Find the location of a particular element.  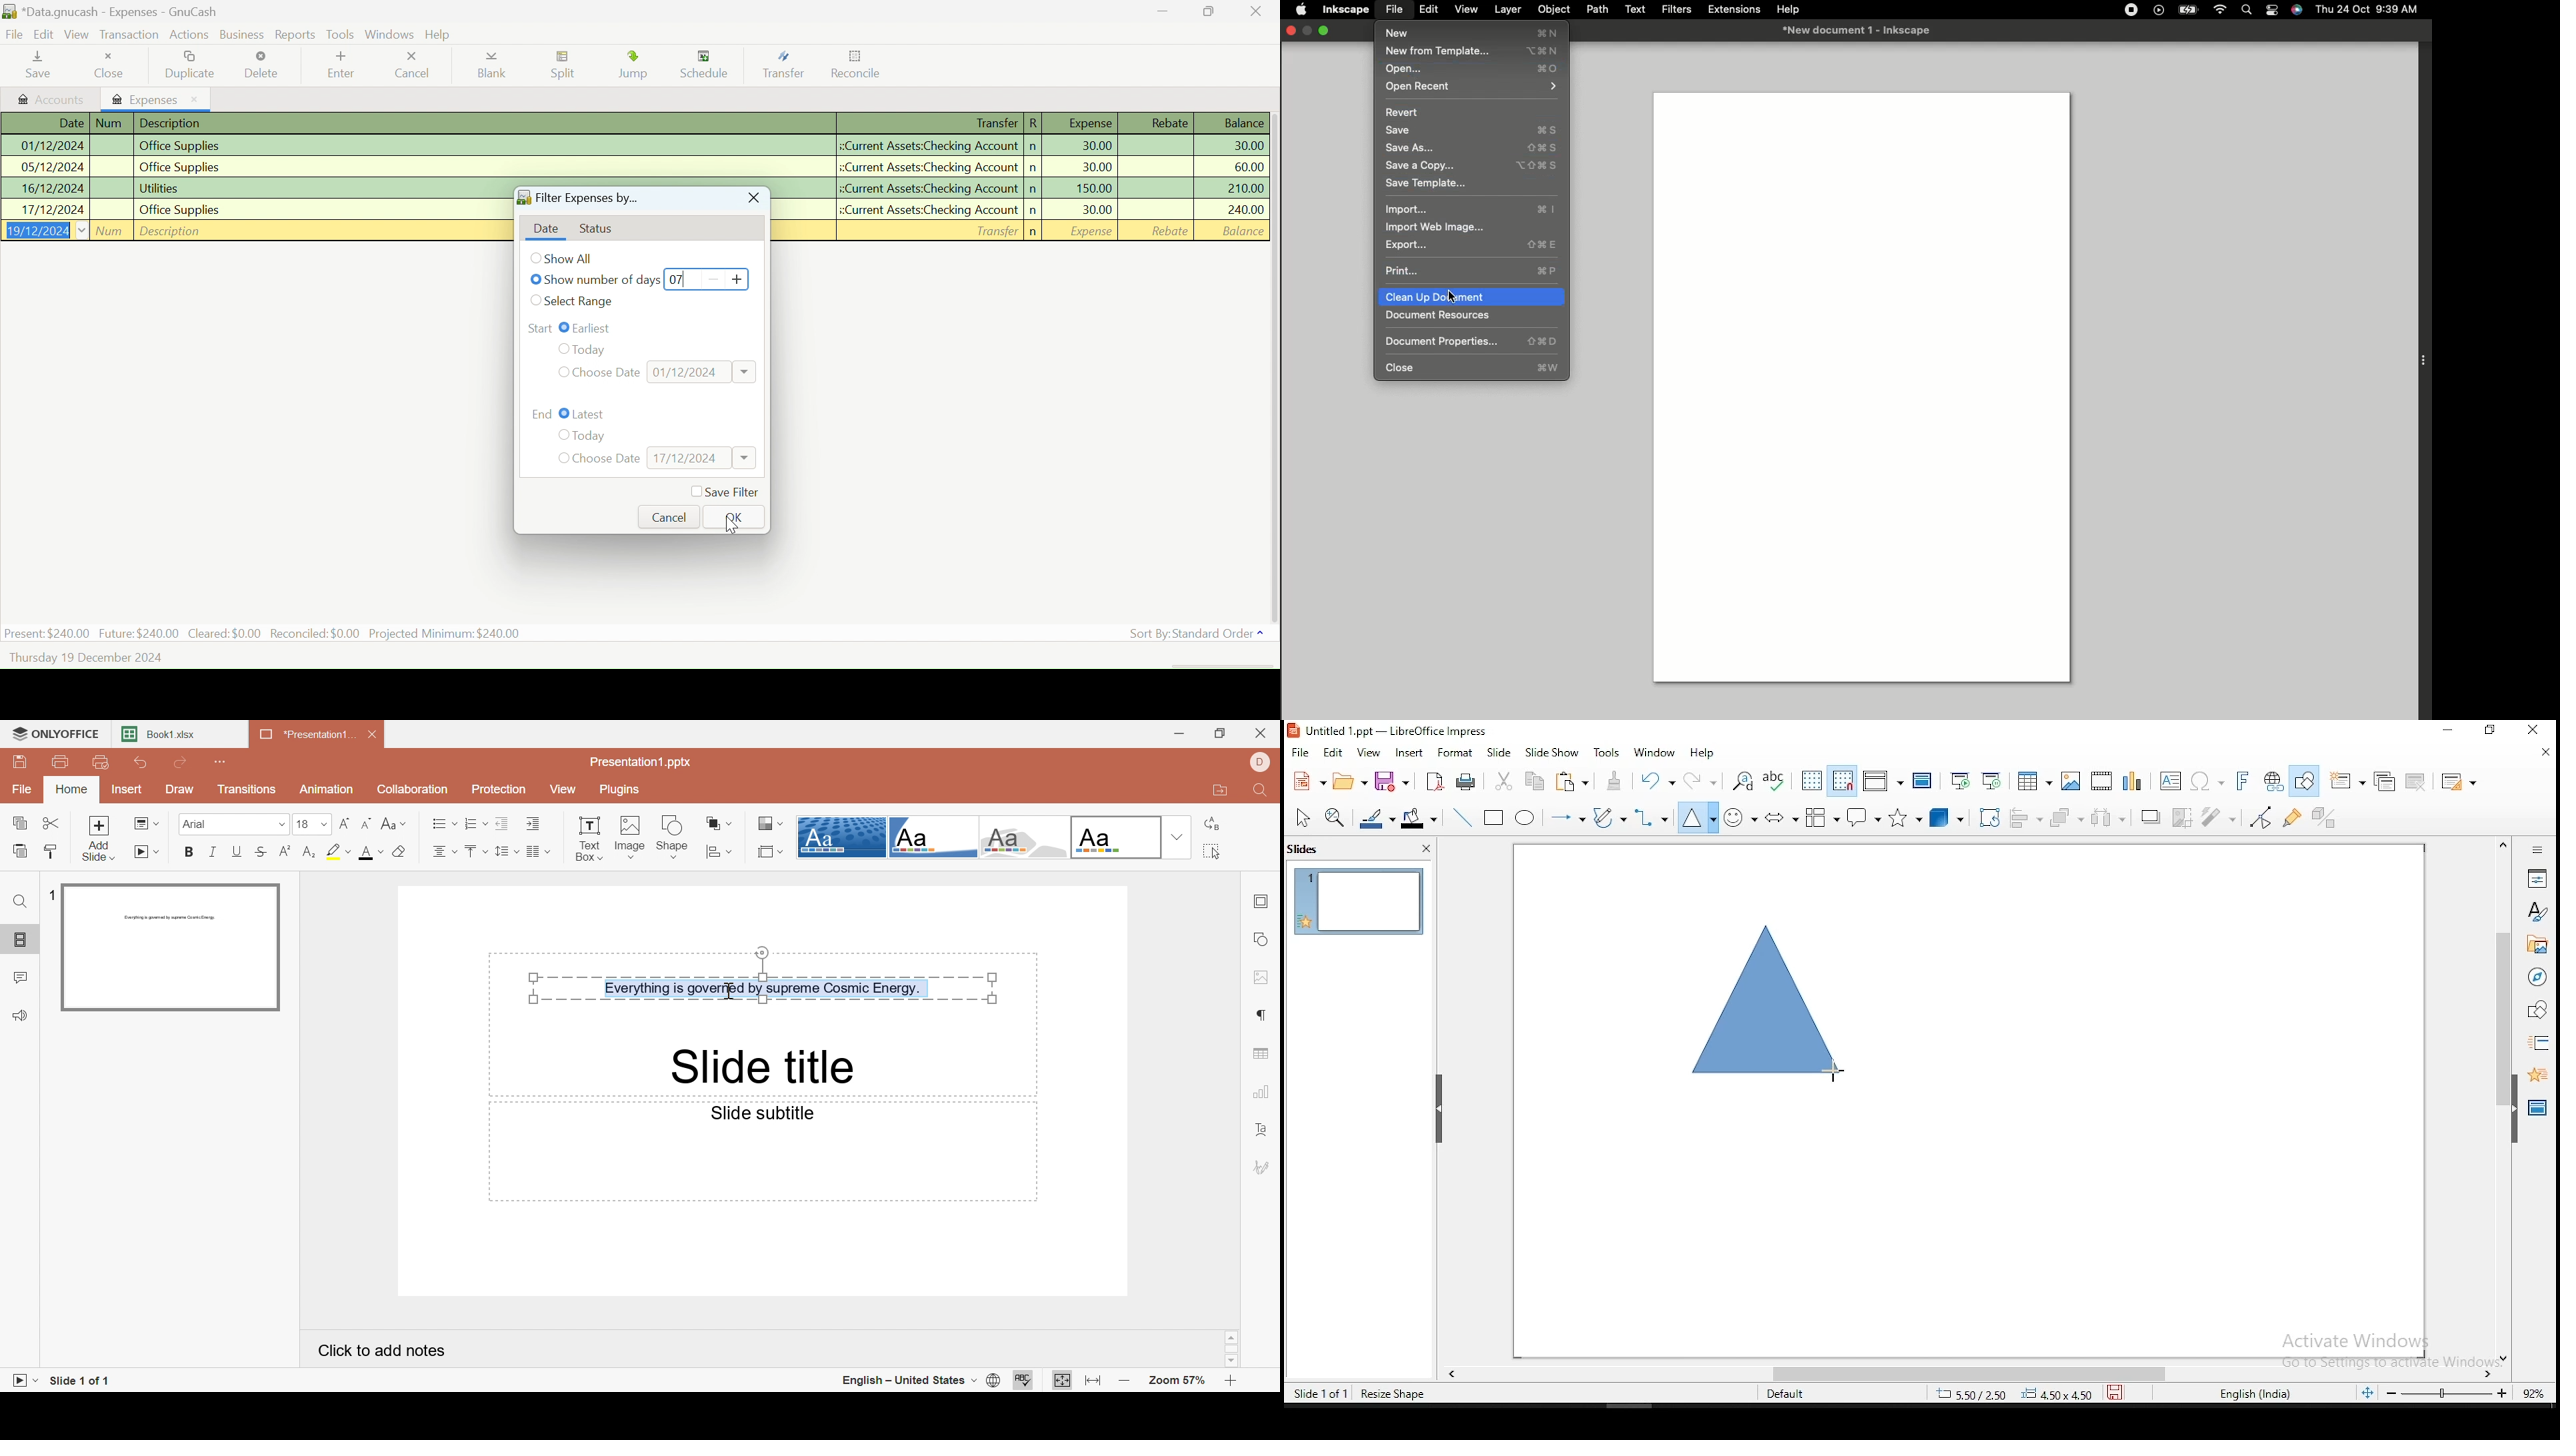

Select Date Range is located at coordinates (581, 302).